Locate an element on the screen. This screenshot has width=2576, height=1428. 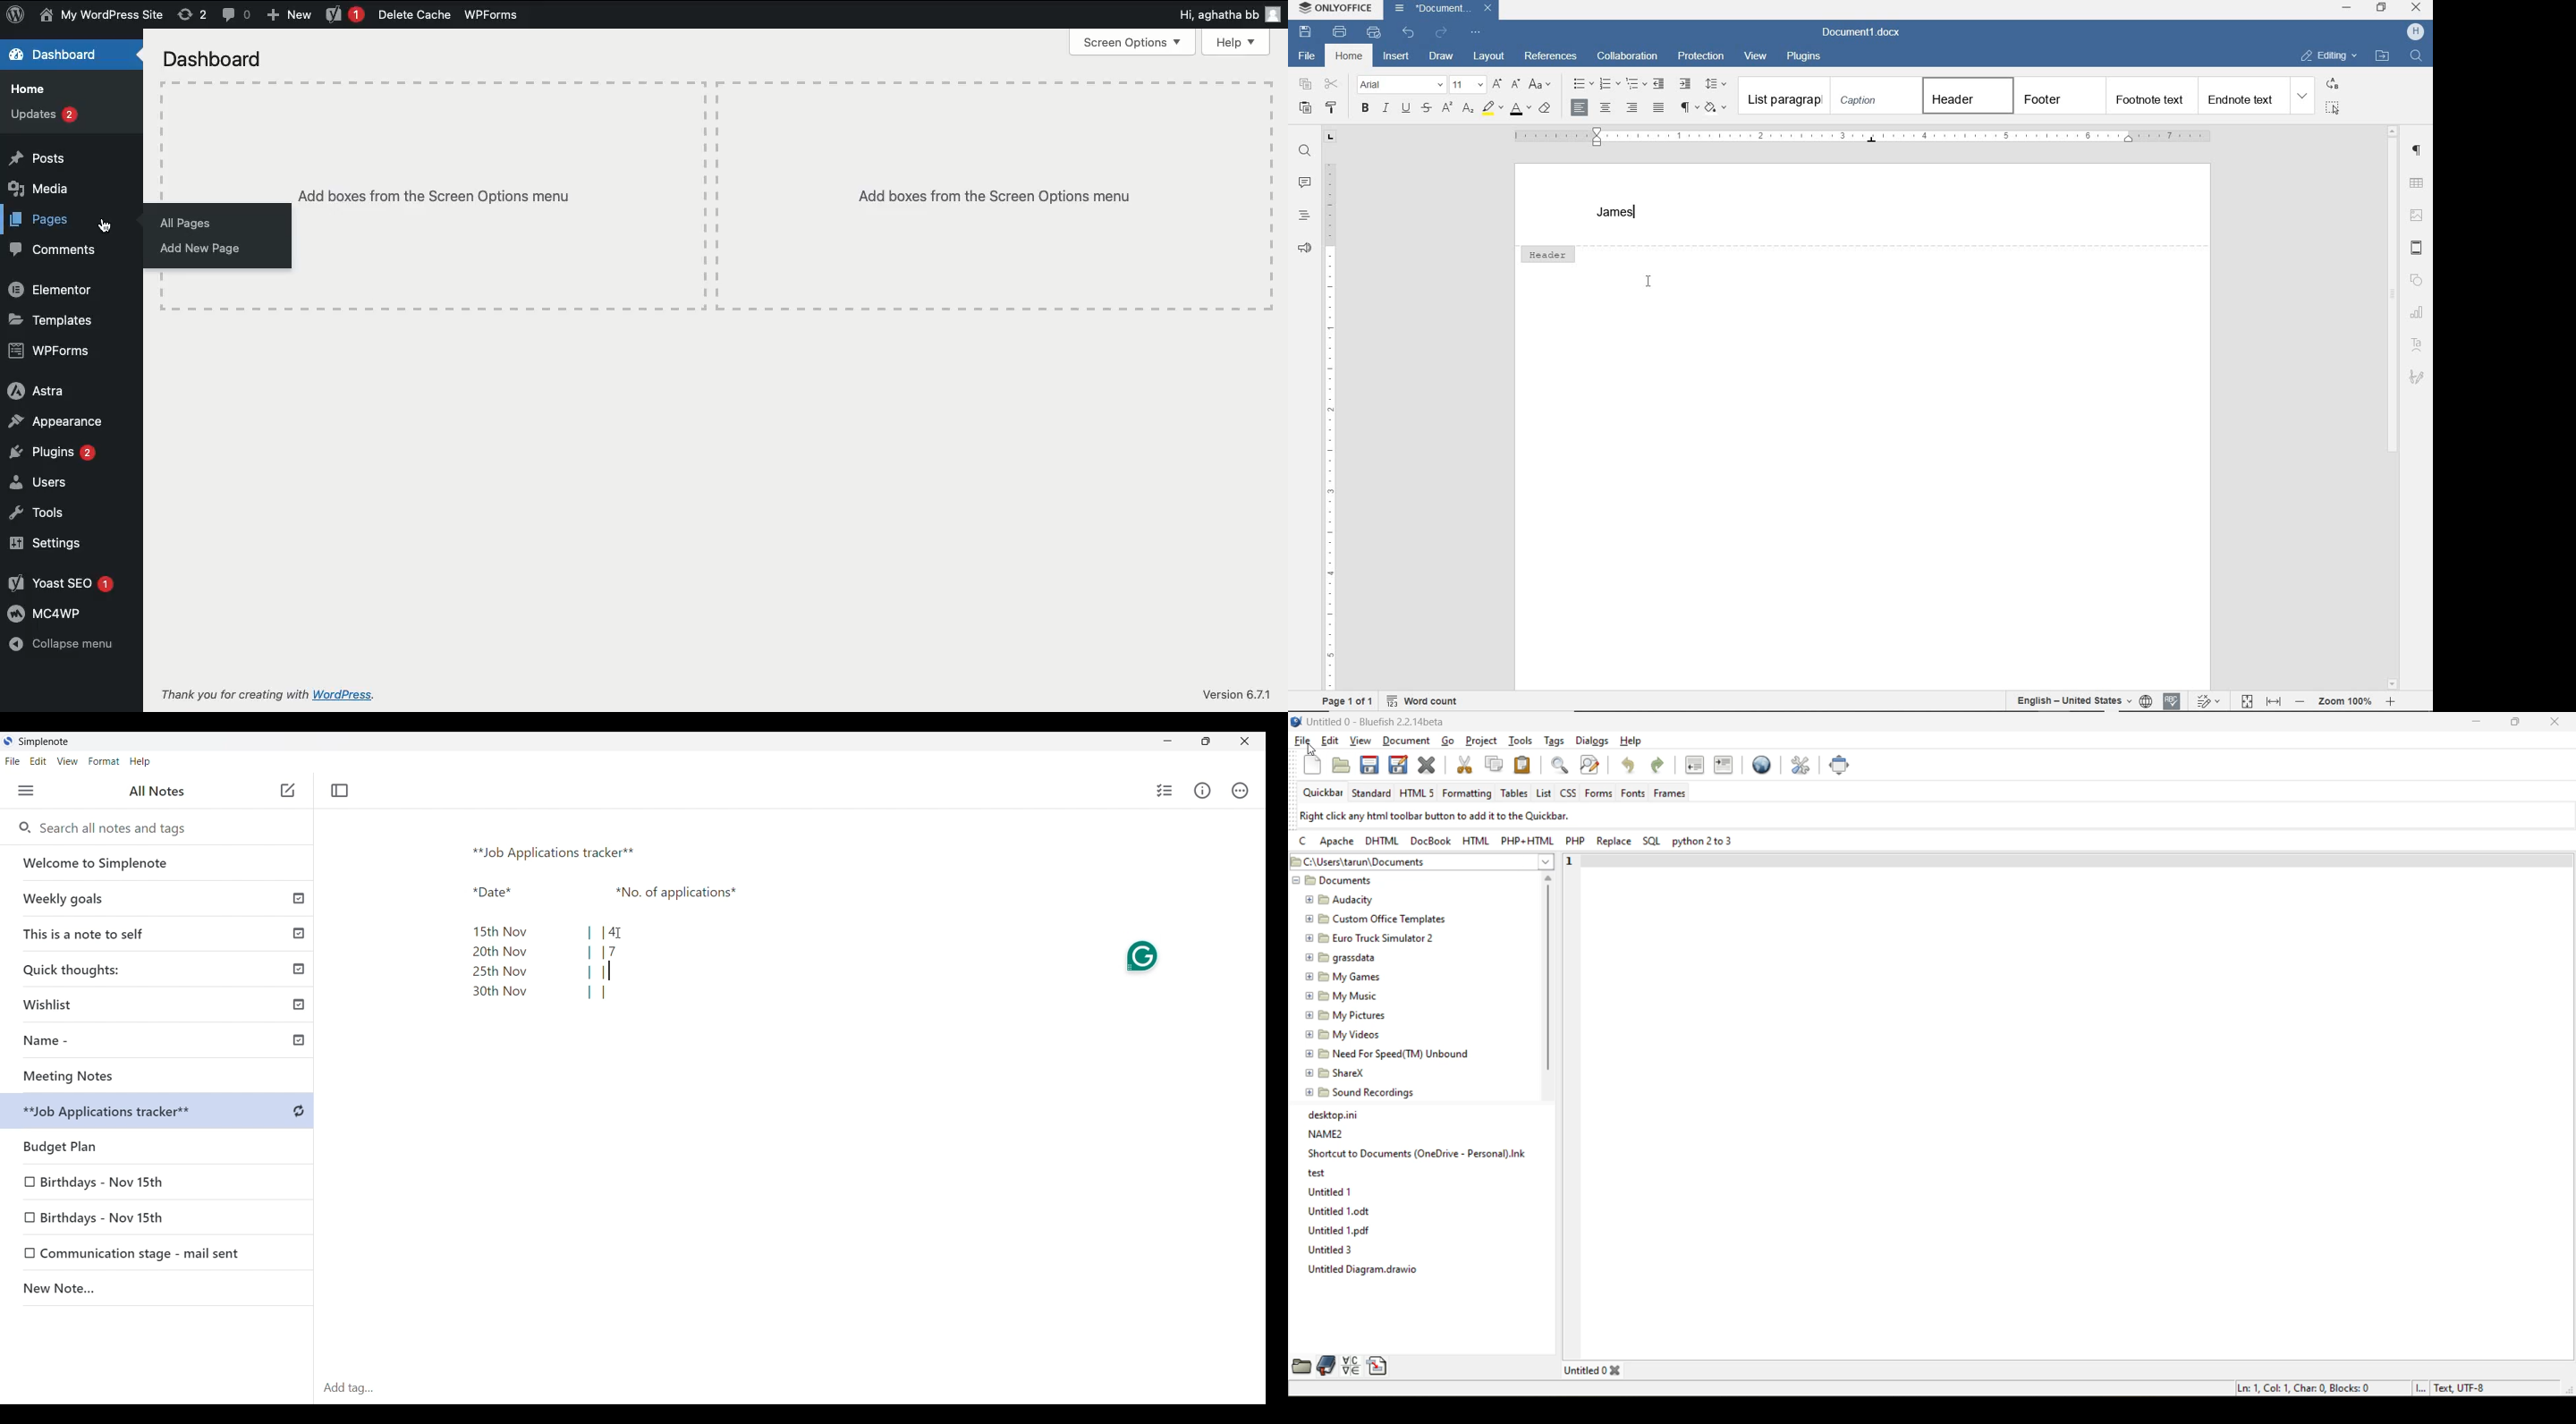
Wishlist is located at coordinates (162, 1002).